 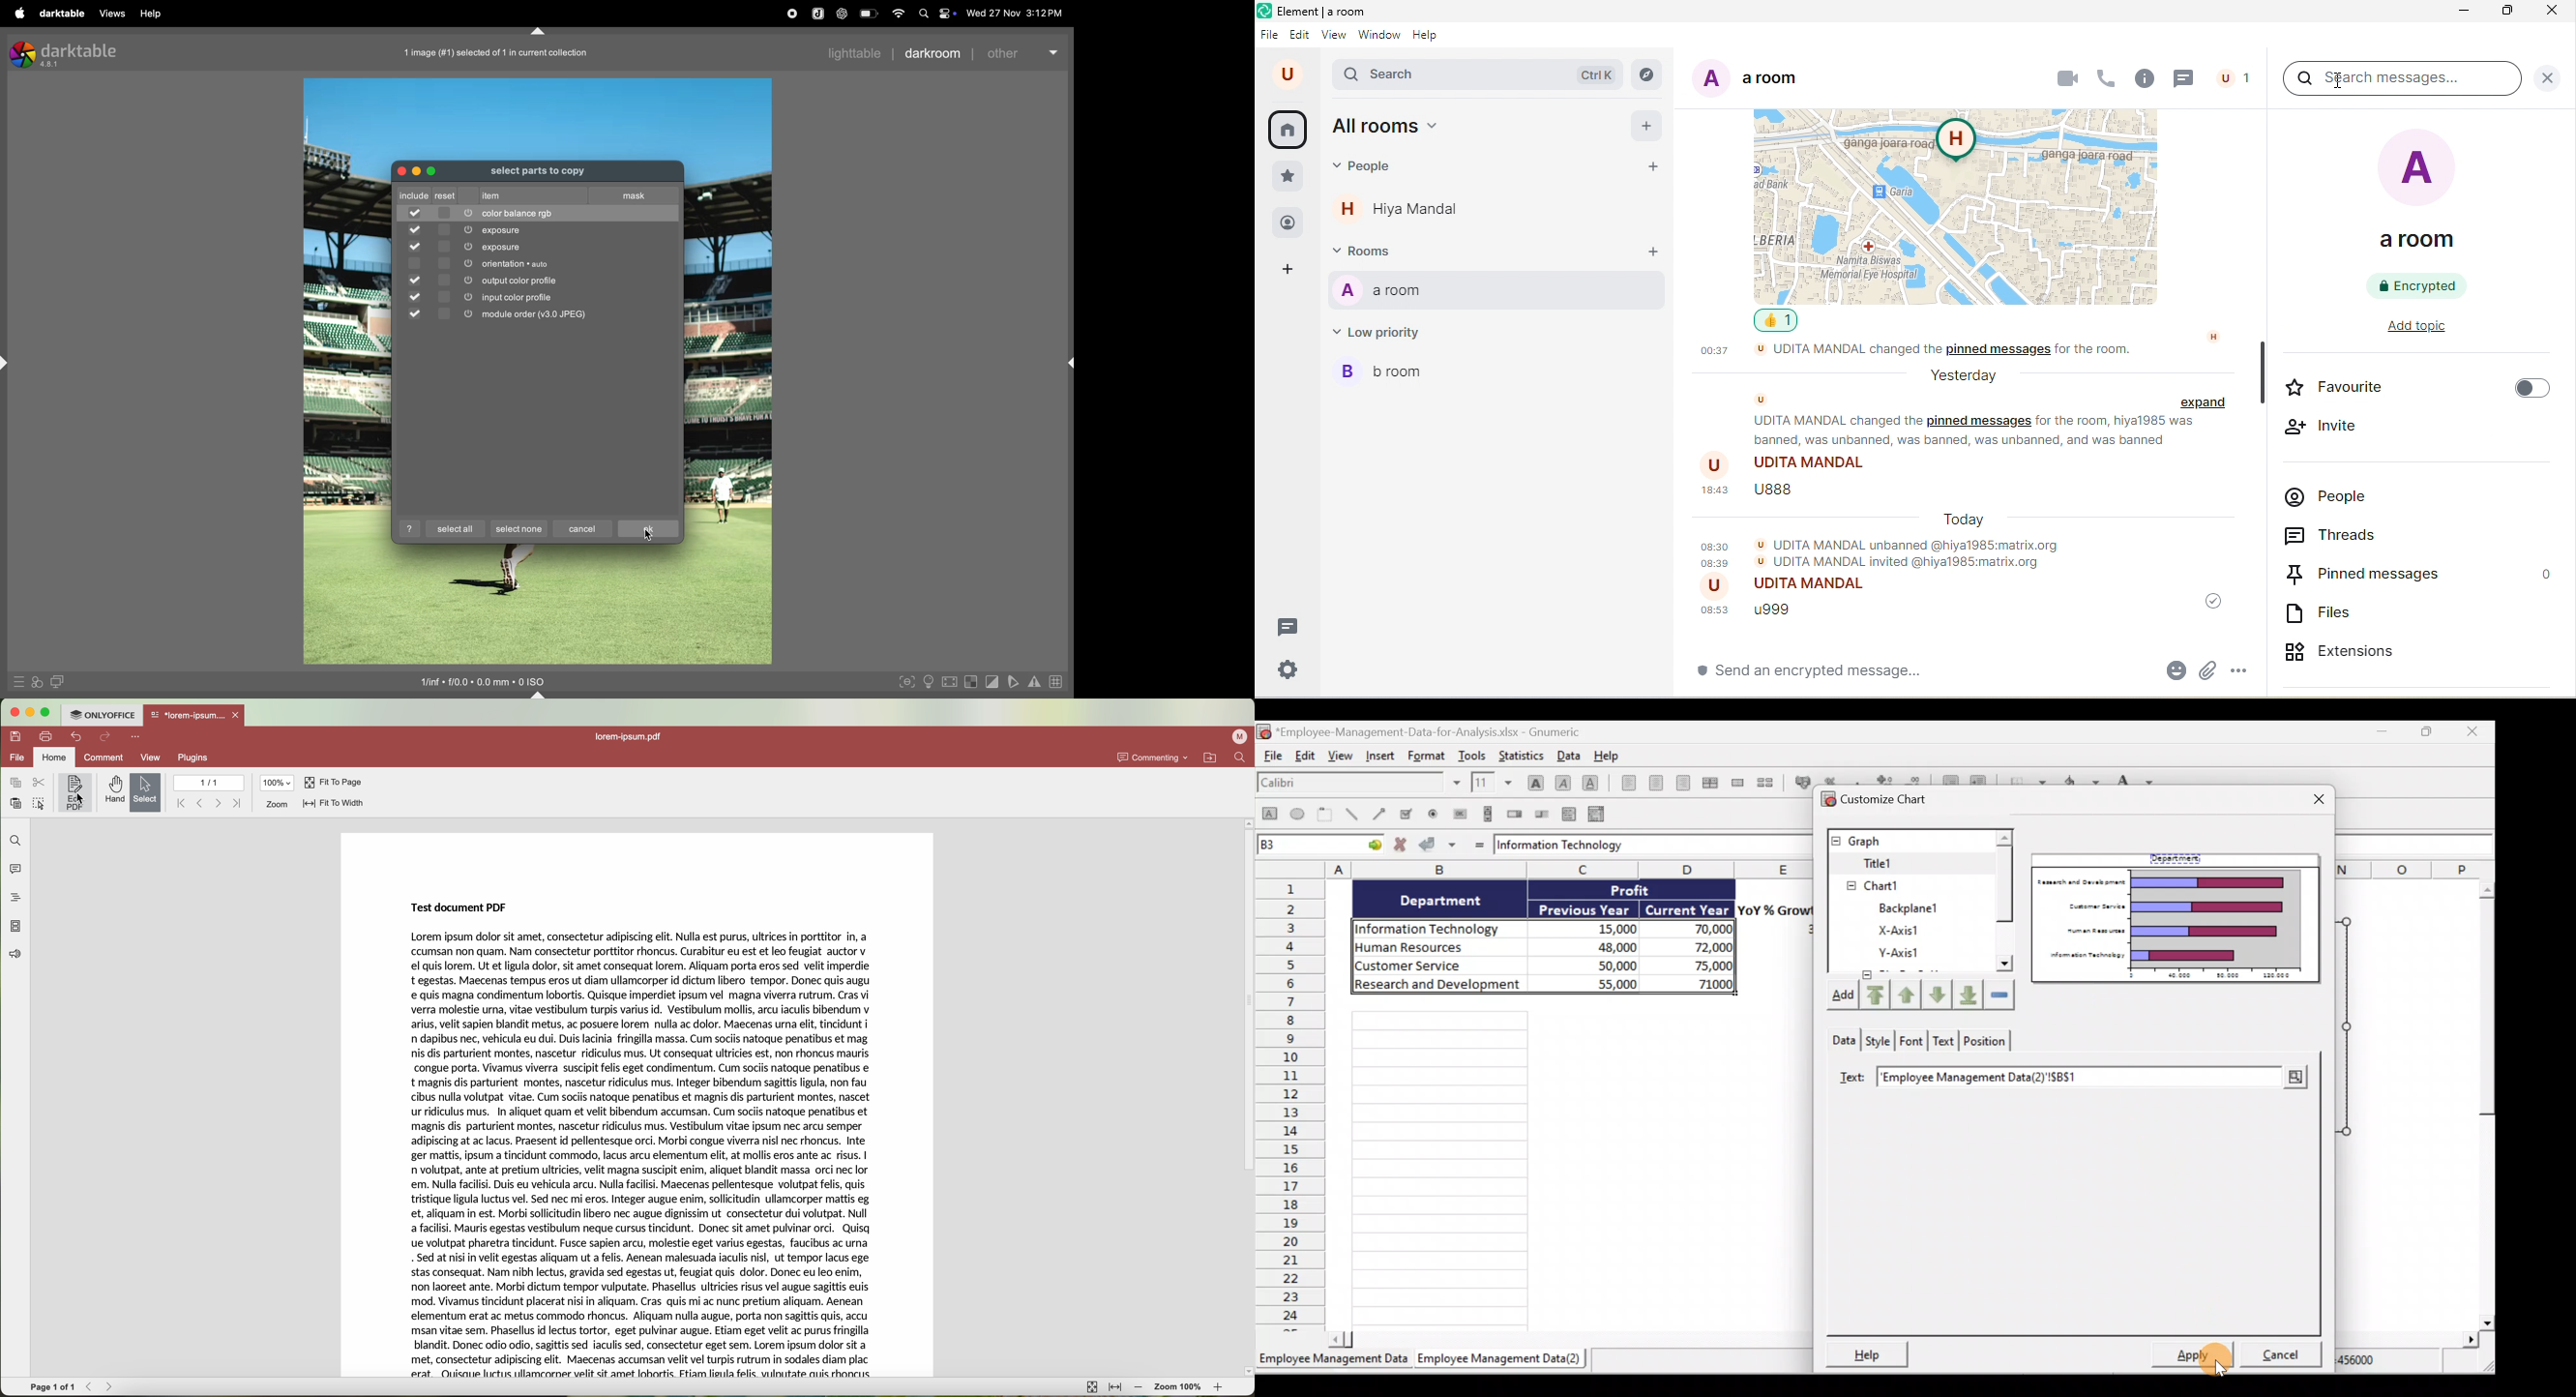 I want to click on wifi, so click(x=898, y=12).